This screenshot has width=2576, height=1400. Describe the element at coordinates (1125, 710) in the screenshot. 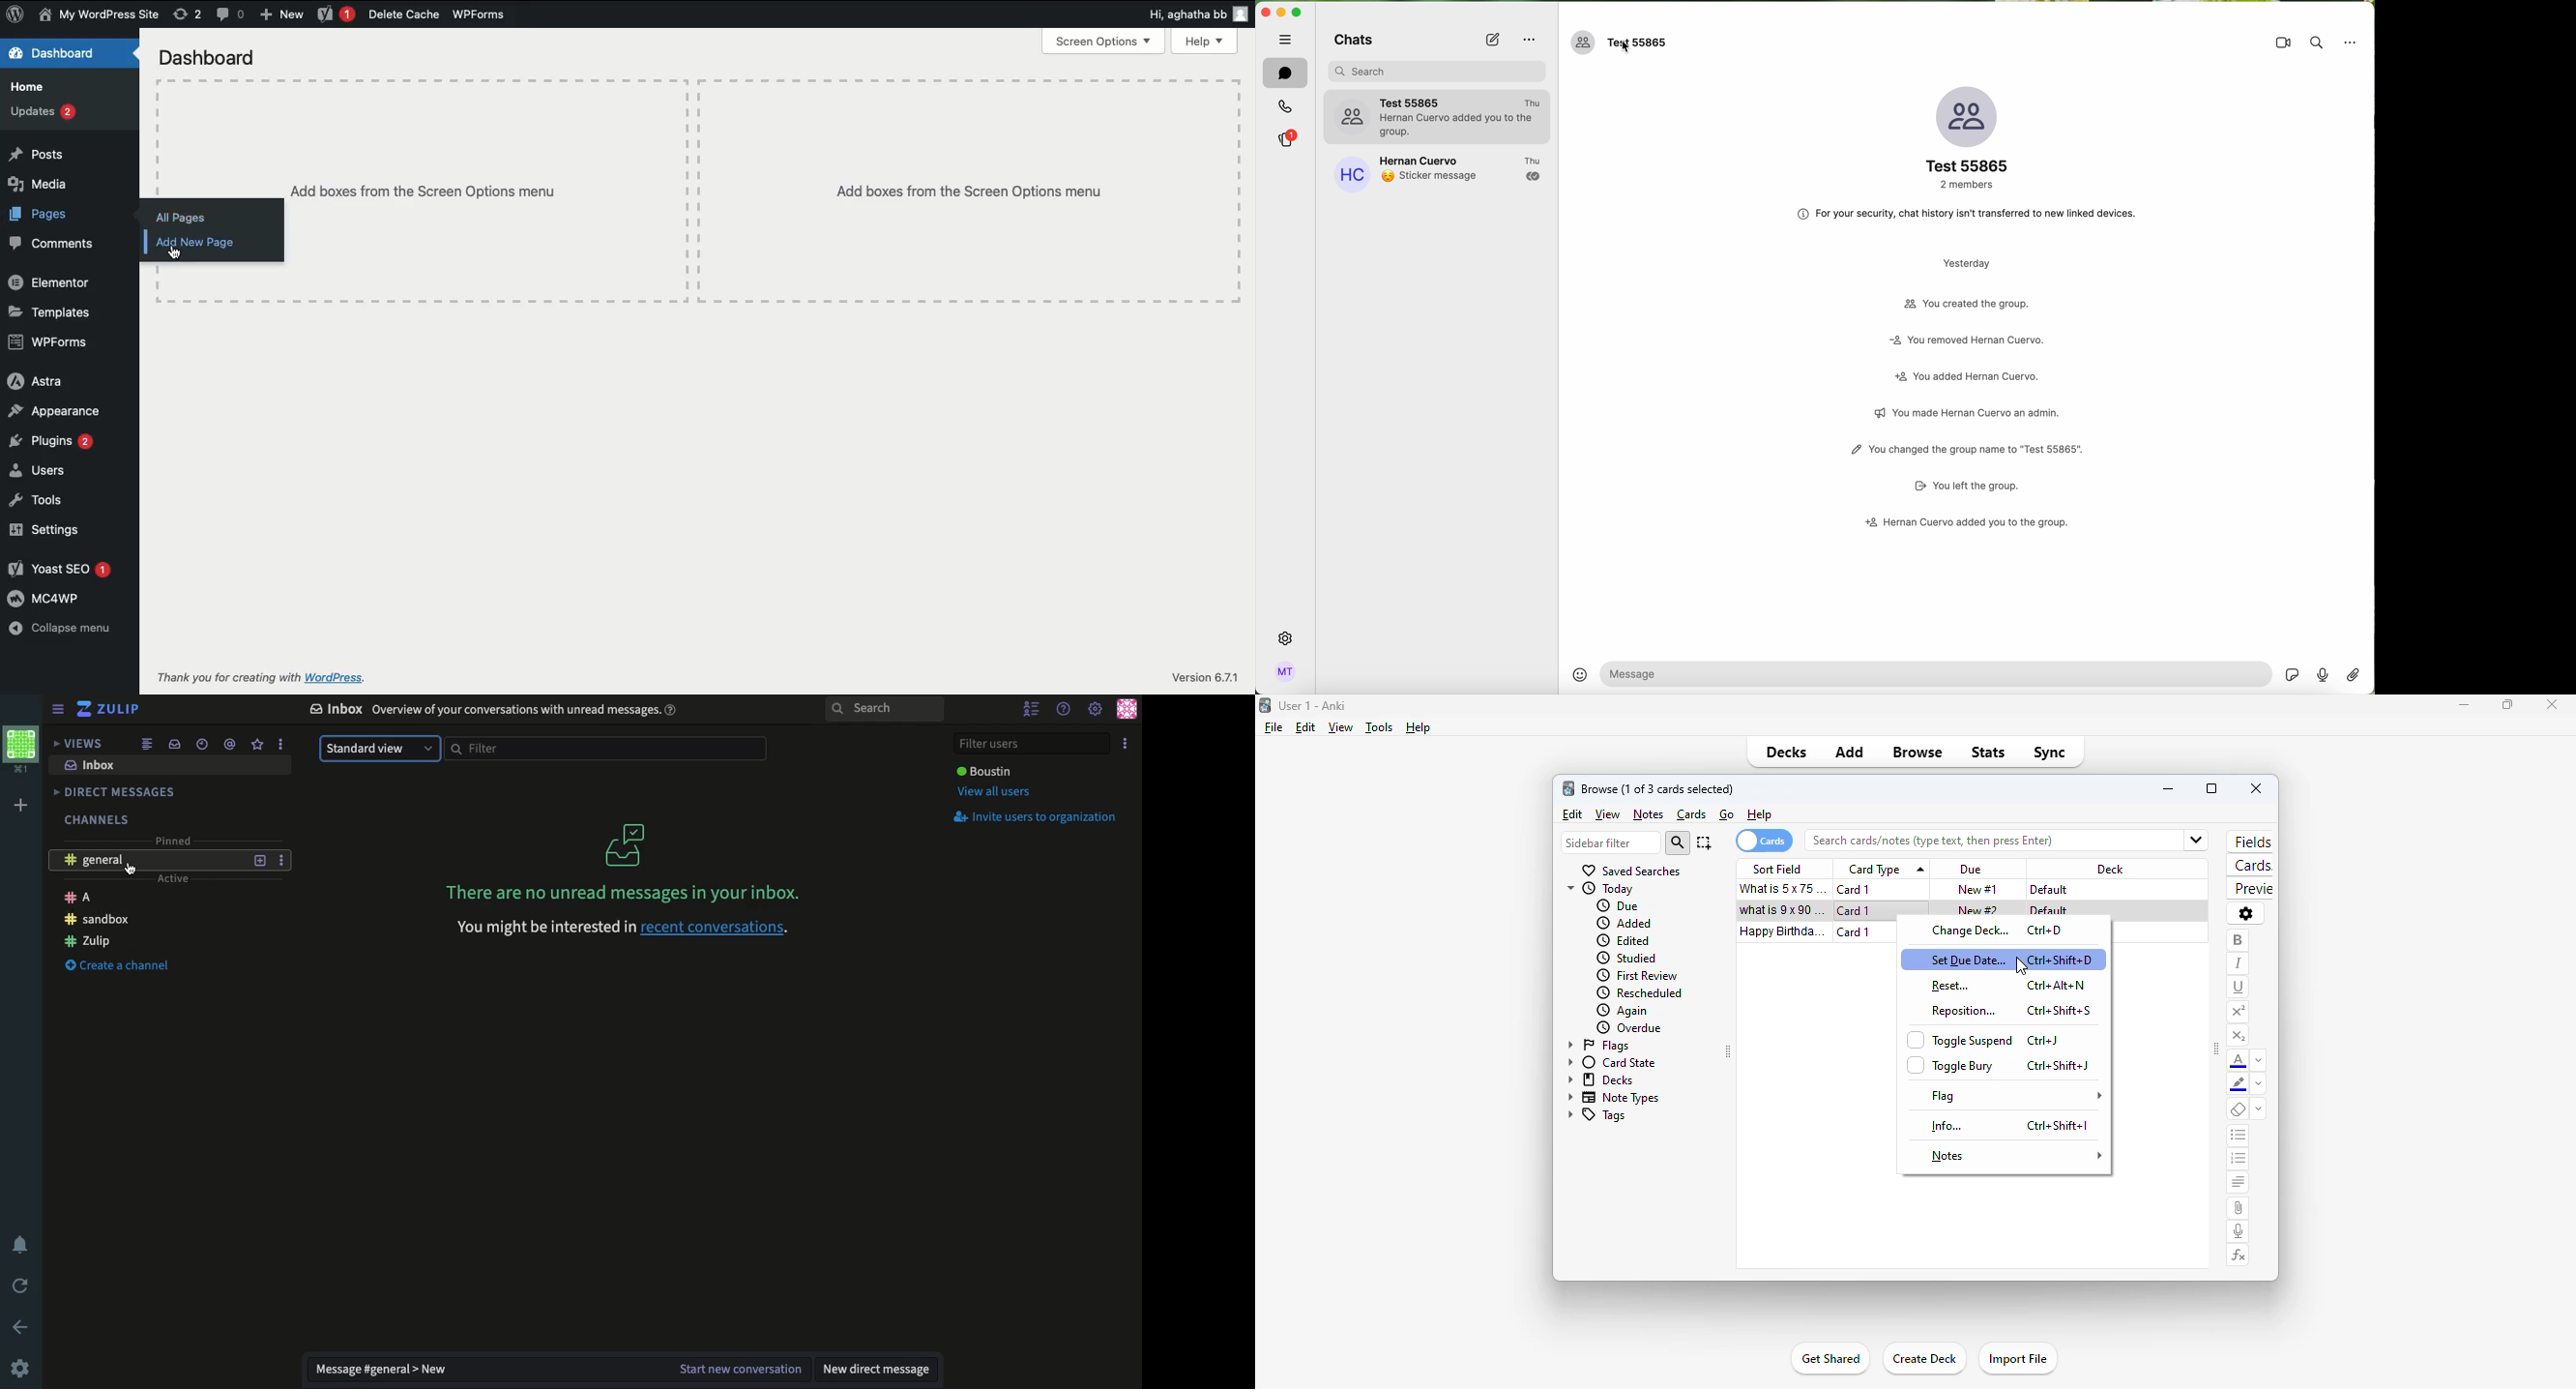

I see `Profile` at that location.